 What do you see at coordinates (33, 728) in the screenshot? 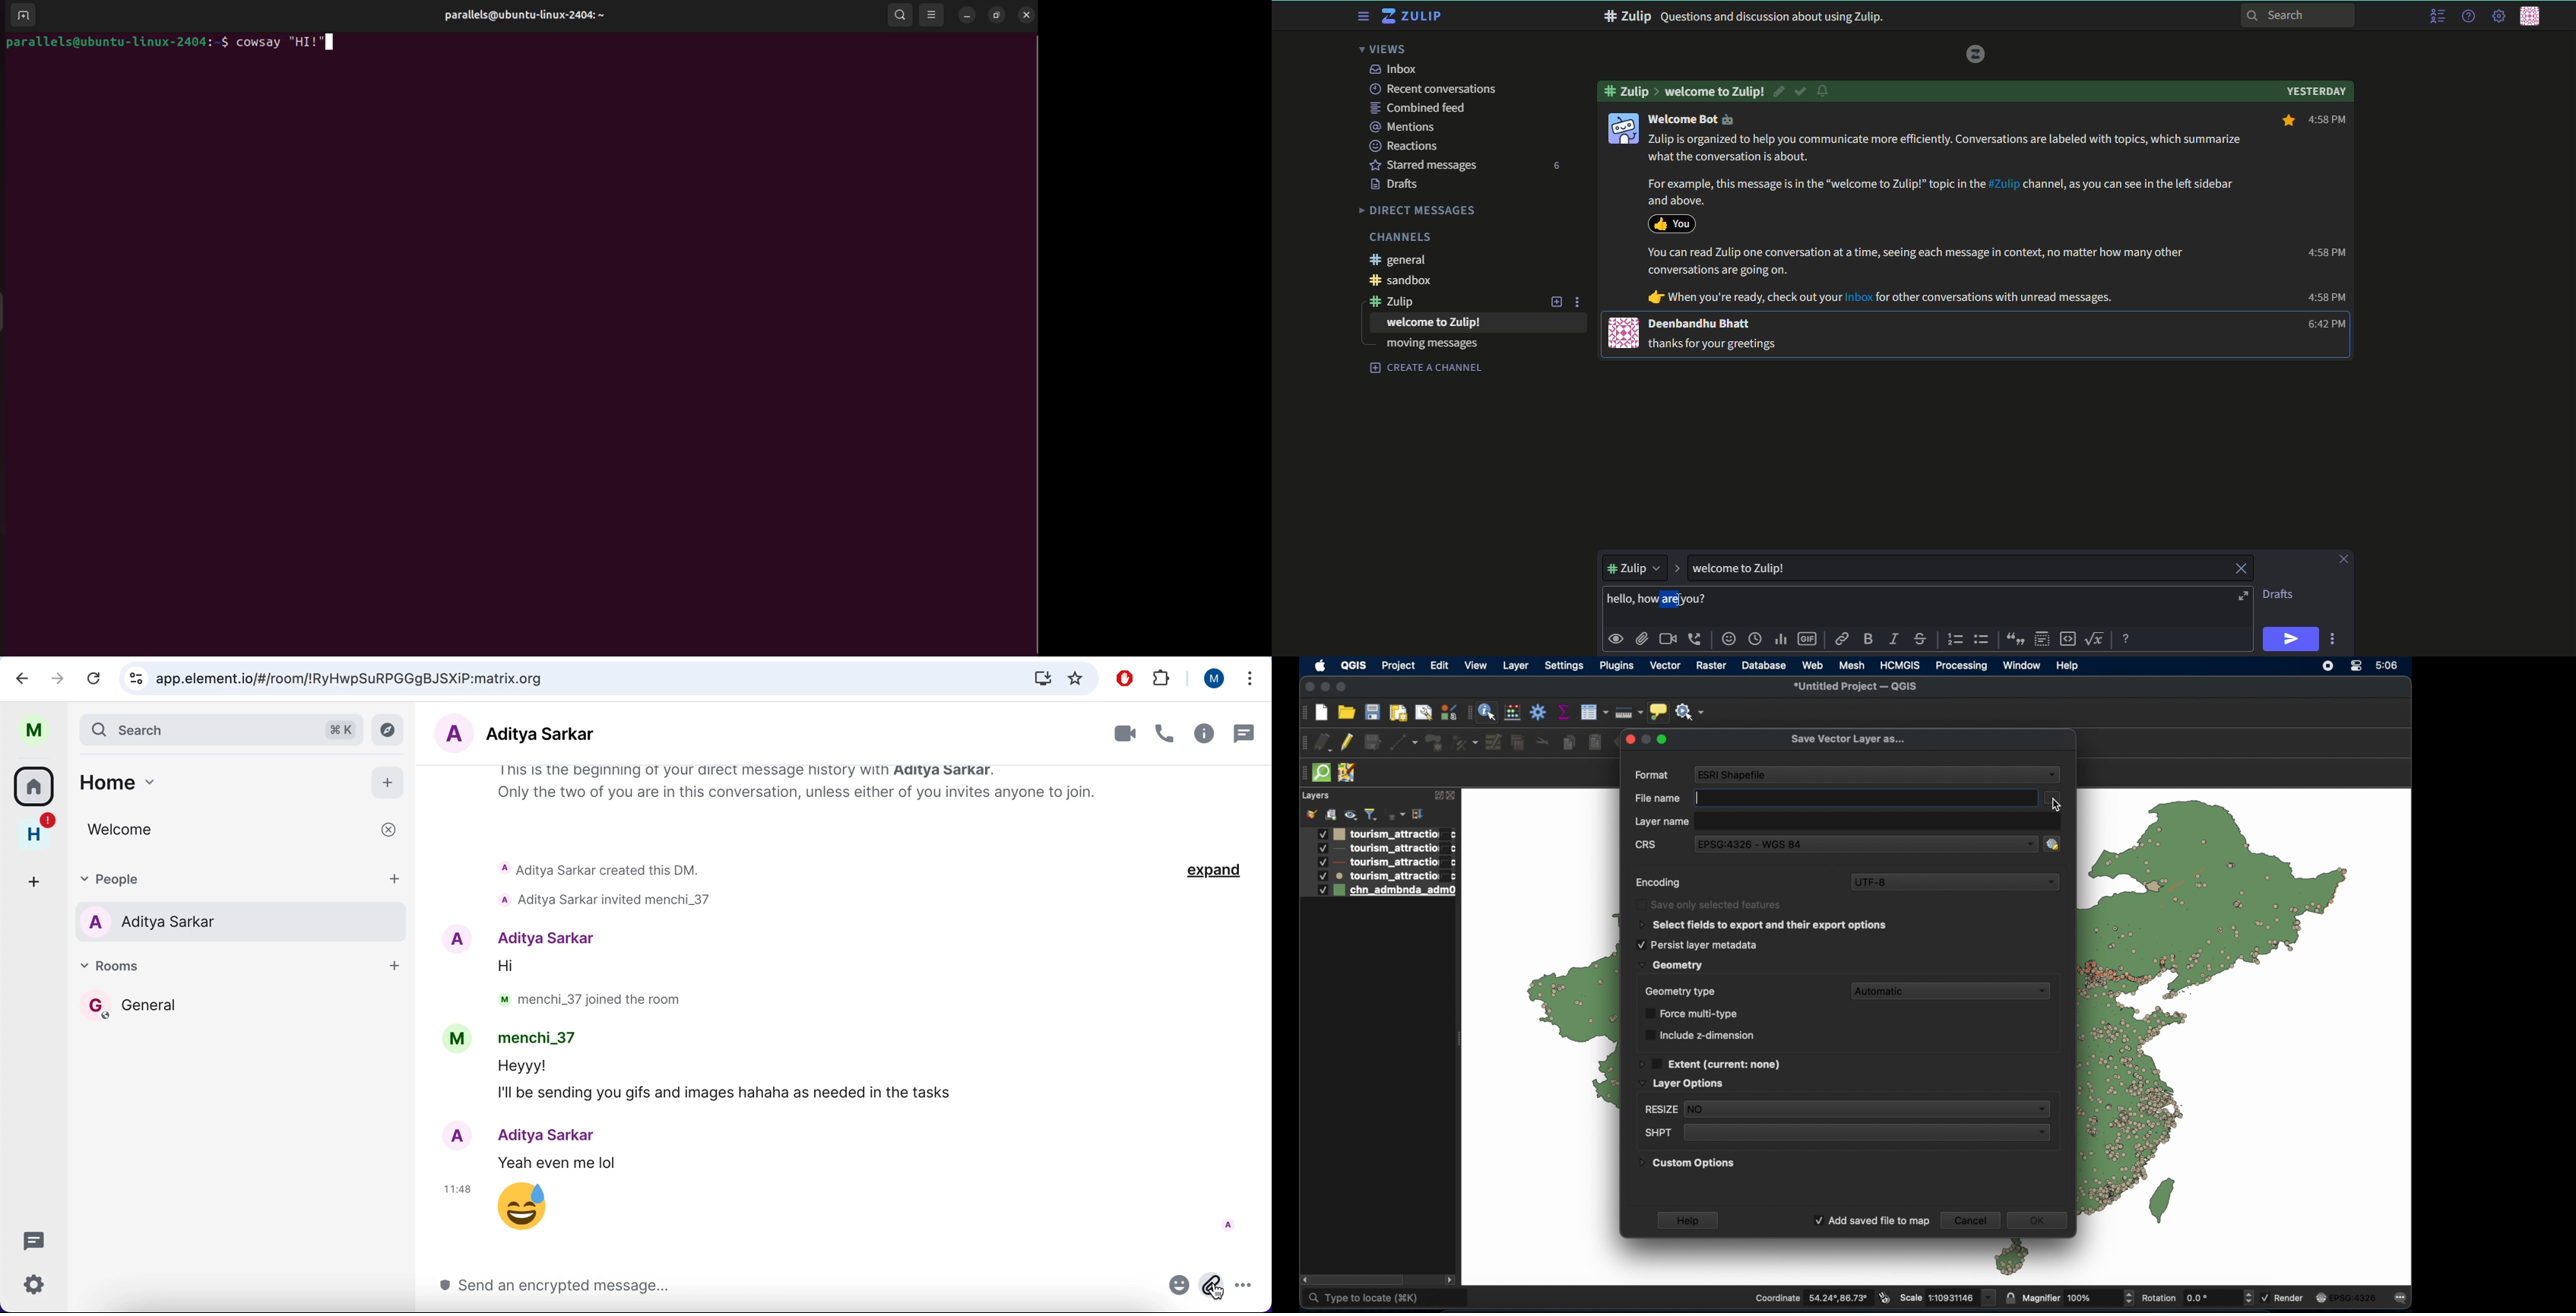
I see `user` at bounding box center [33, 728].